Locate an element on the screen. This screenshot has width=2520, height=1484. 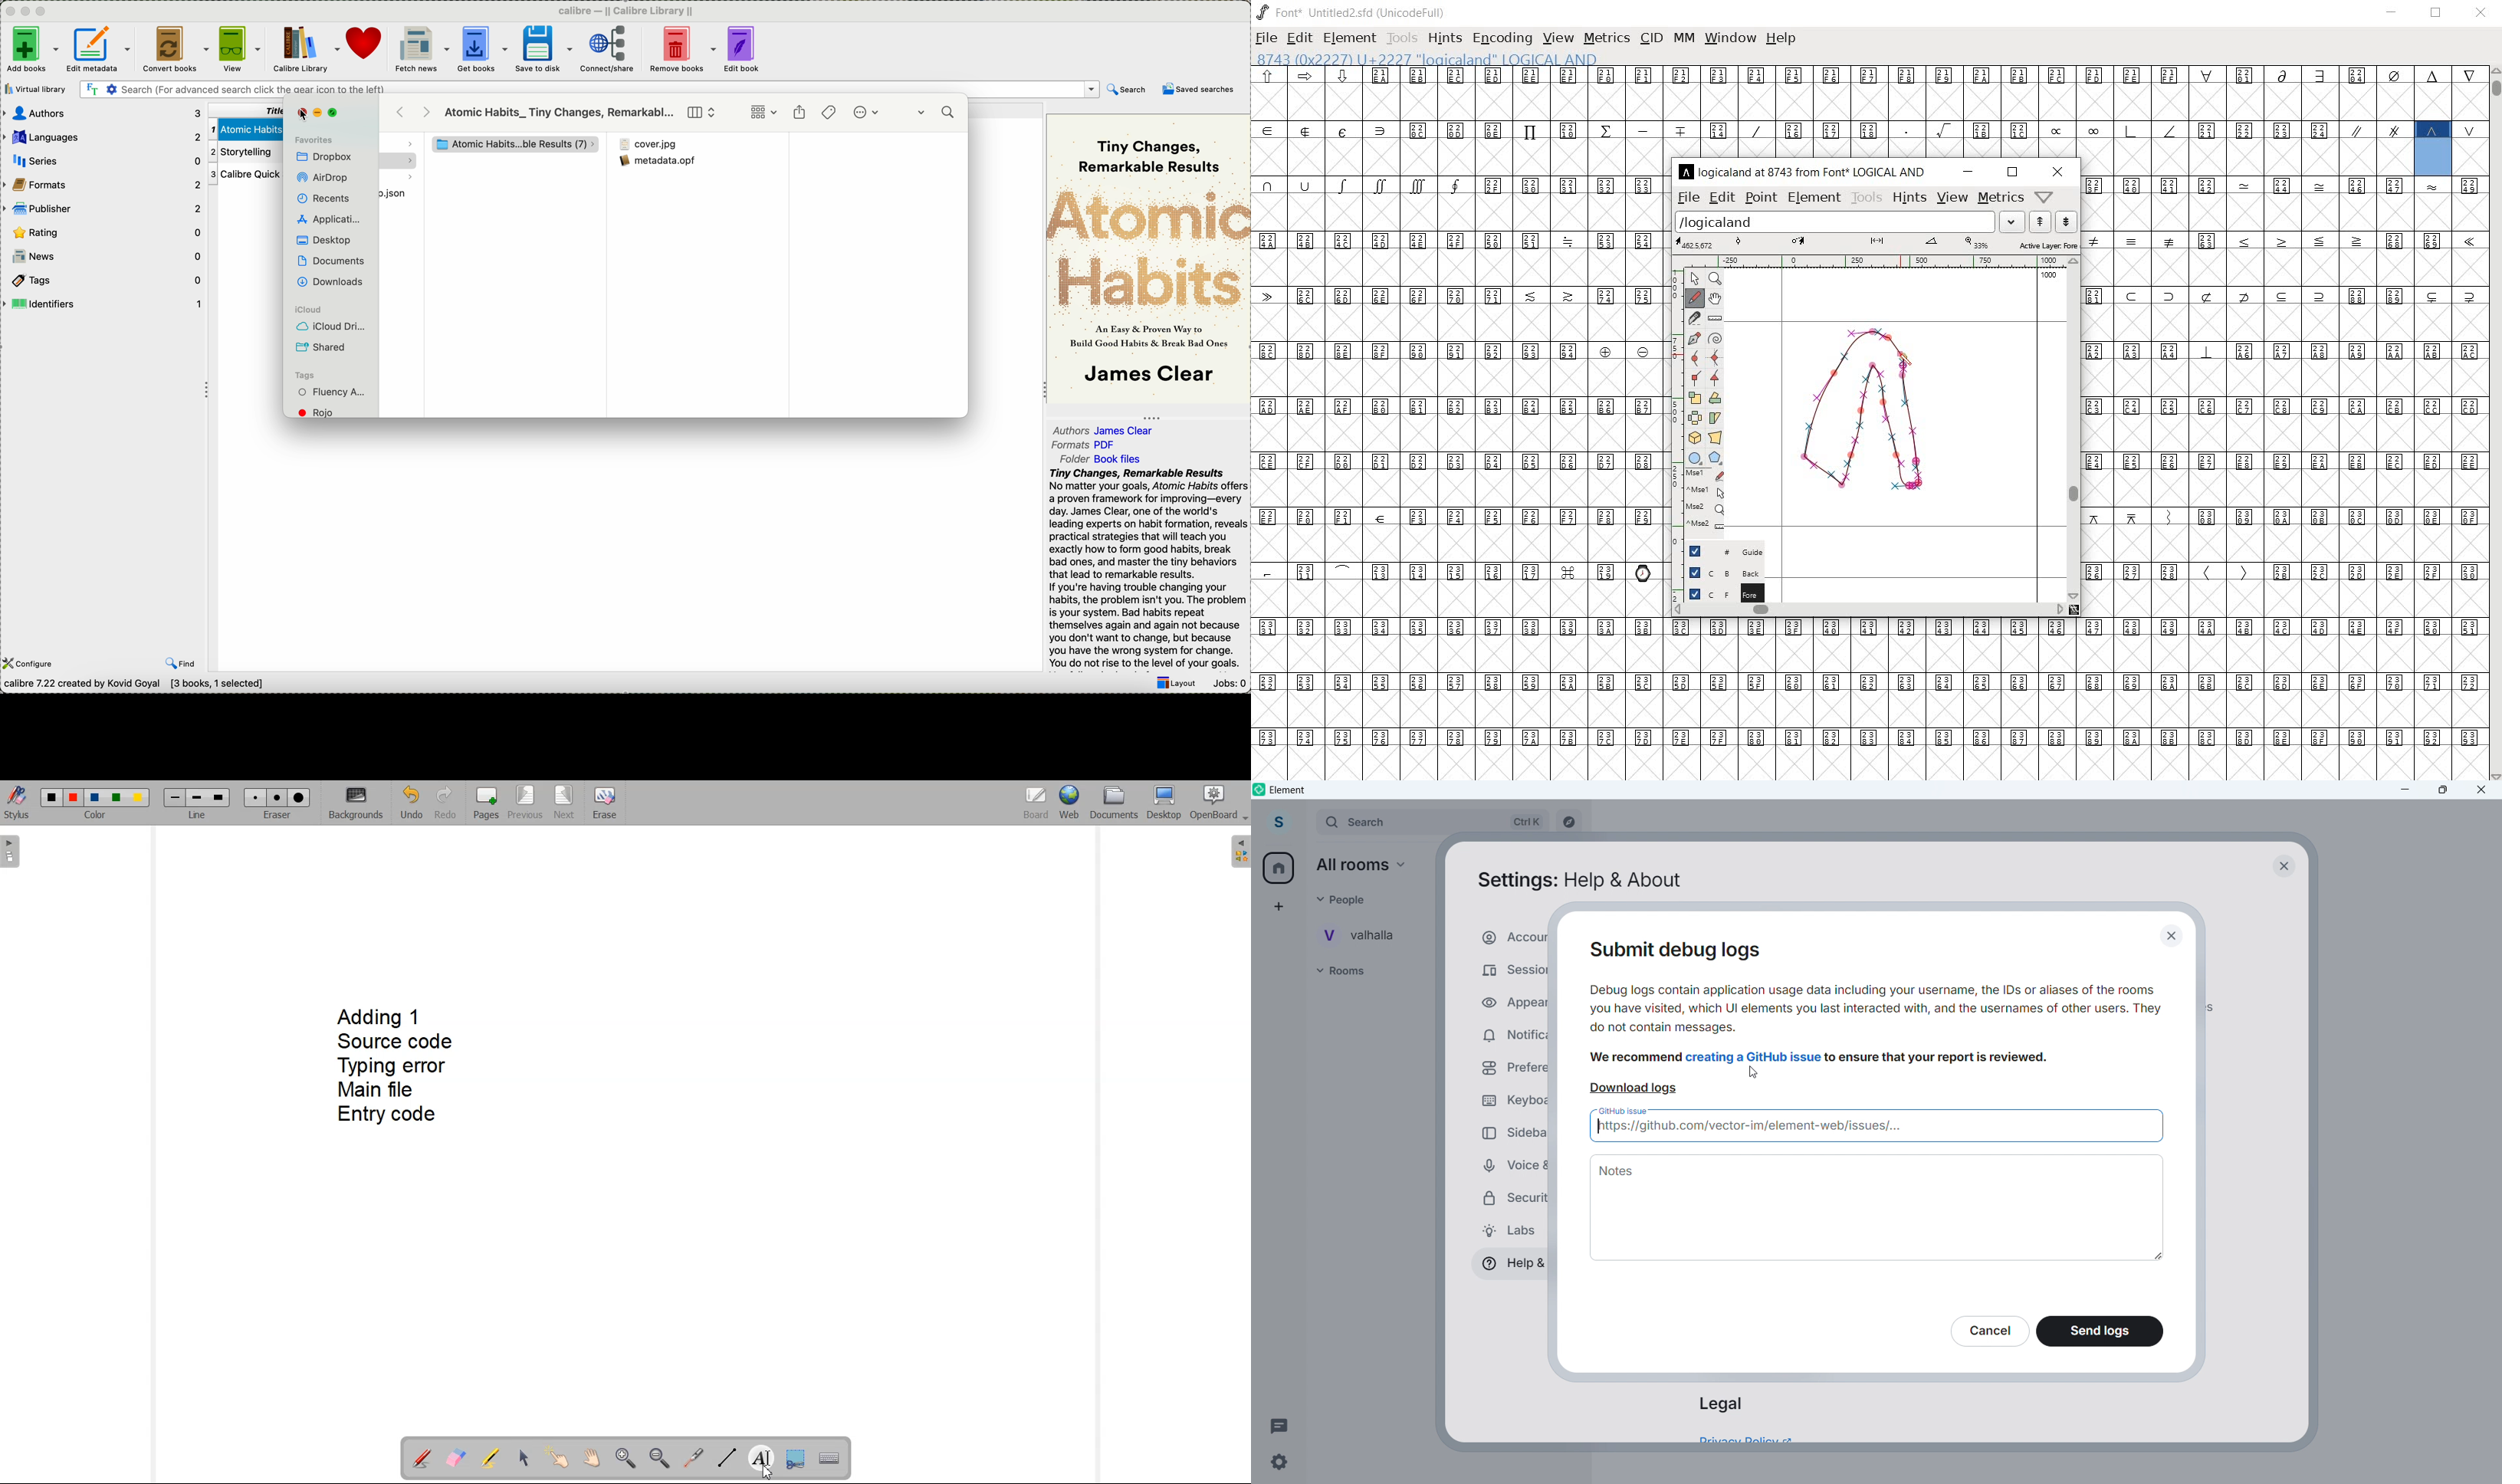
you have visited, which UI elements you last interacted with, and the usernames of other users. They is located at coordinates (1875, 1010).